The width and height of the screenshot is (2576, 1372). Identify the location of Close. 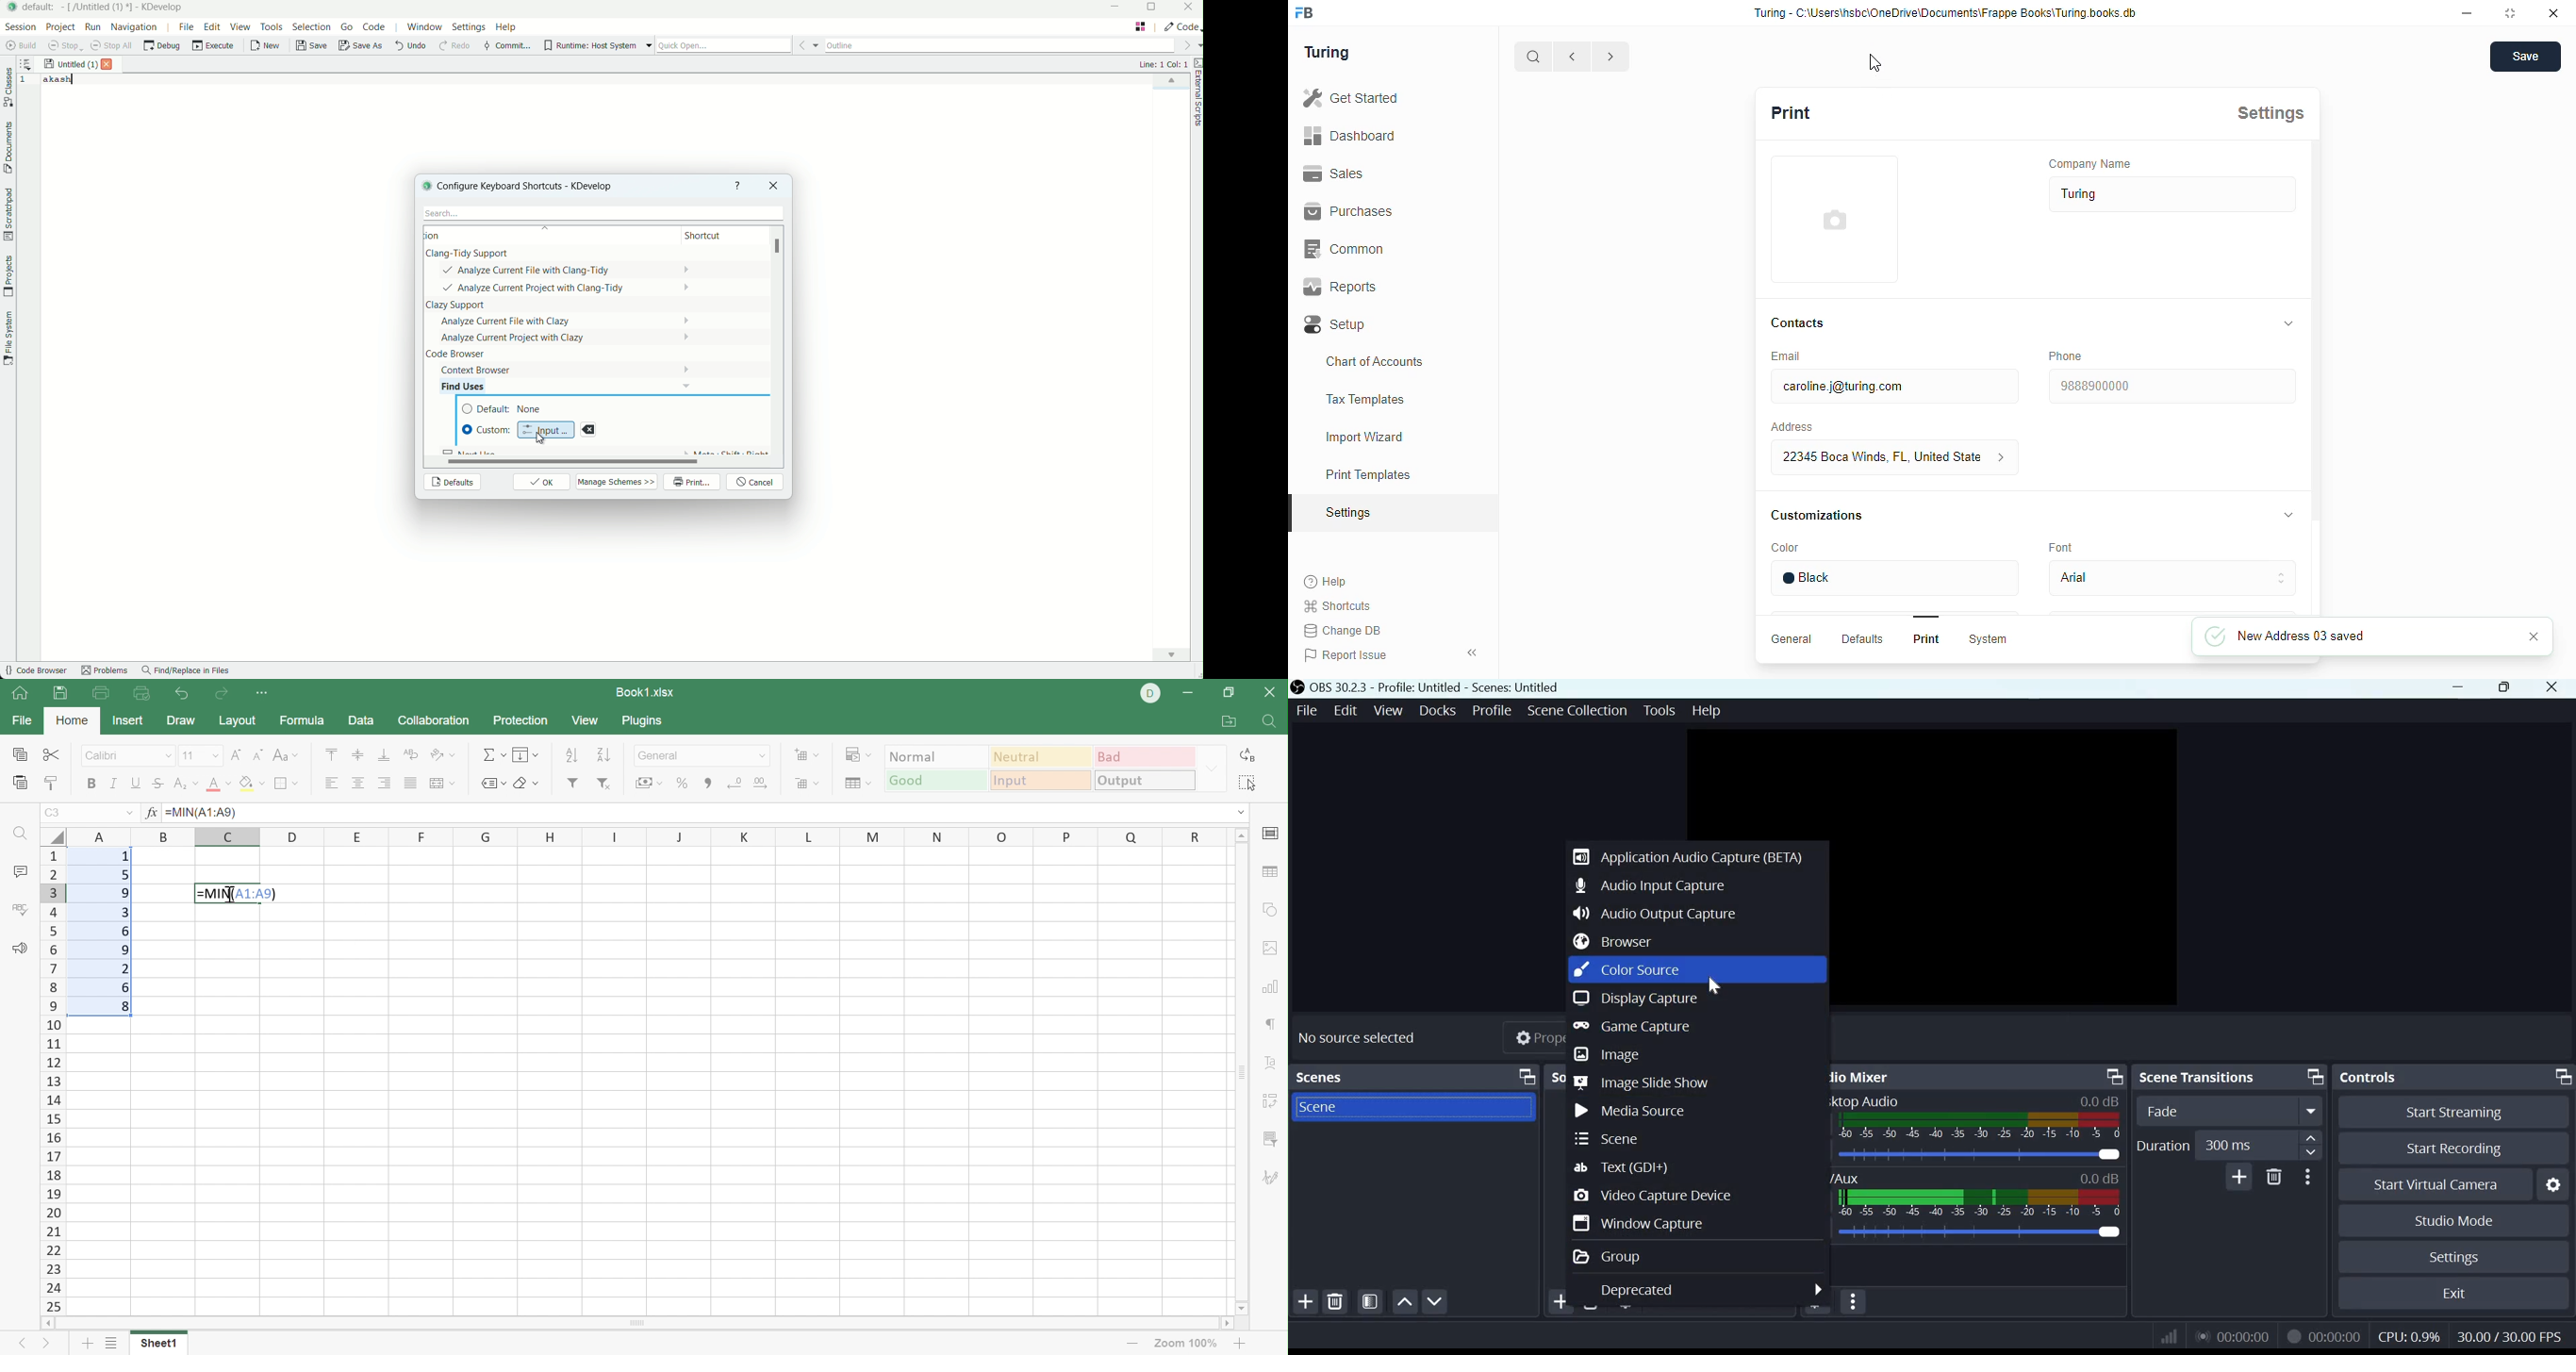
(1271, 694).